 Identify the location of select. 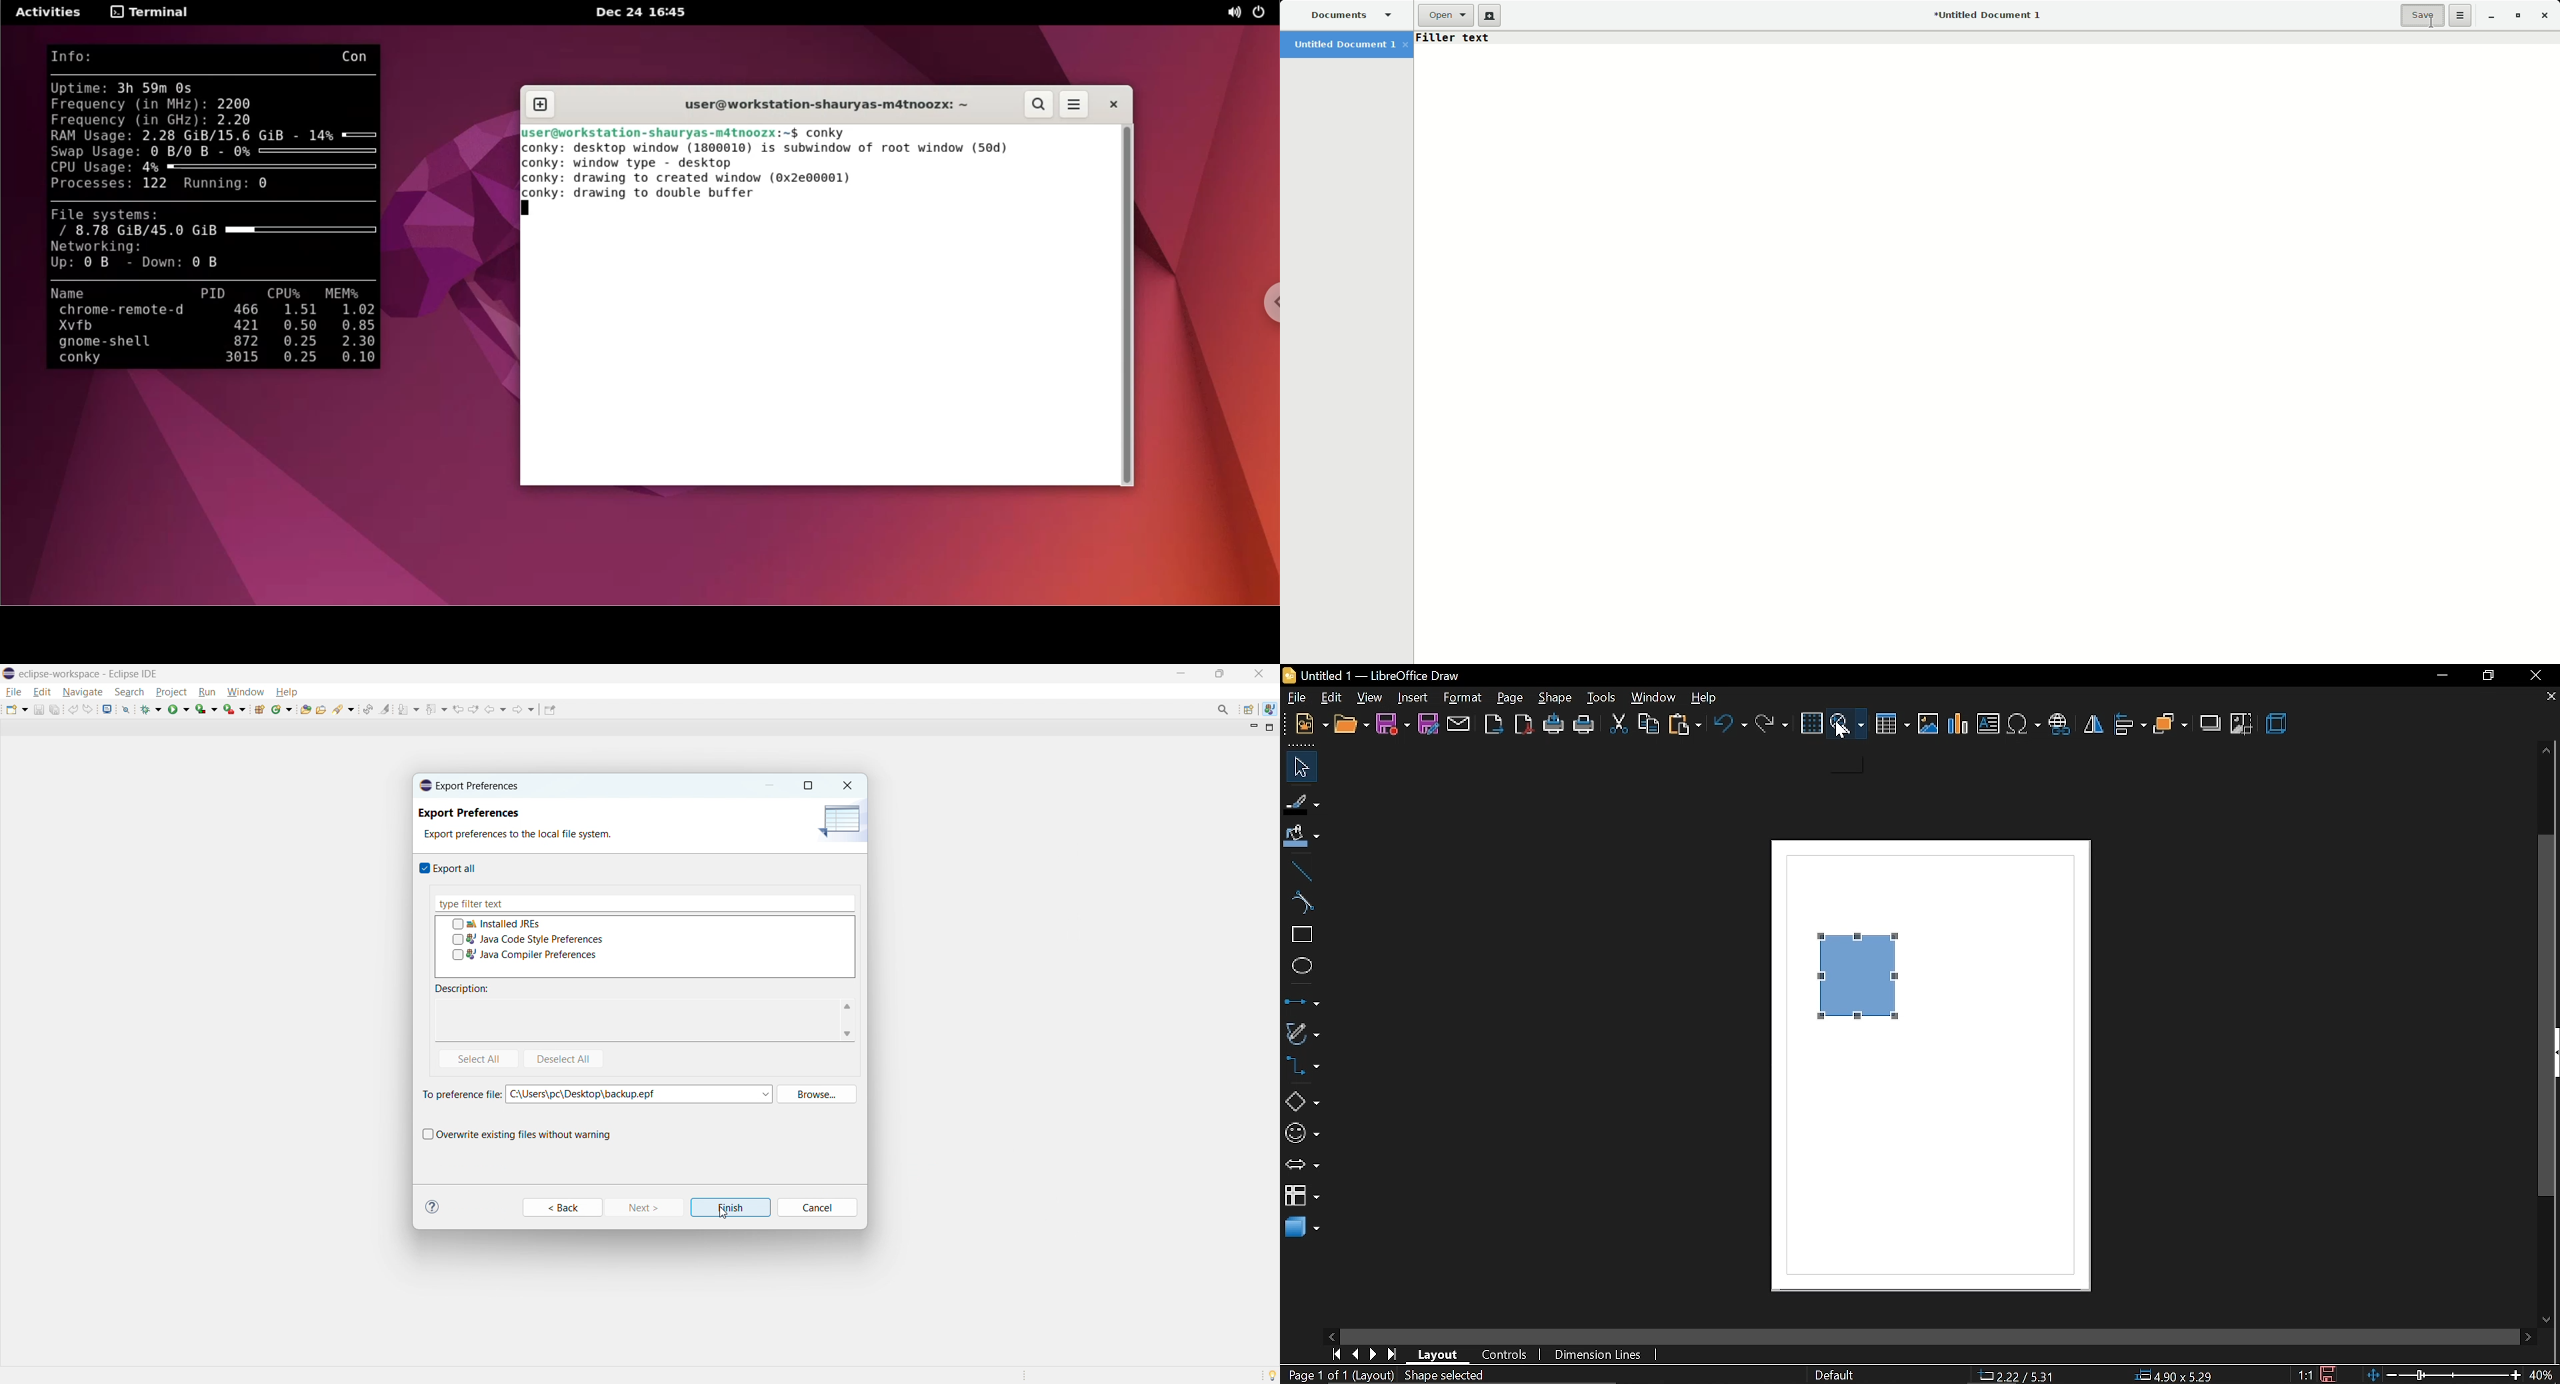
(1301, 768).